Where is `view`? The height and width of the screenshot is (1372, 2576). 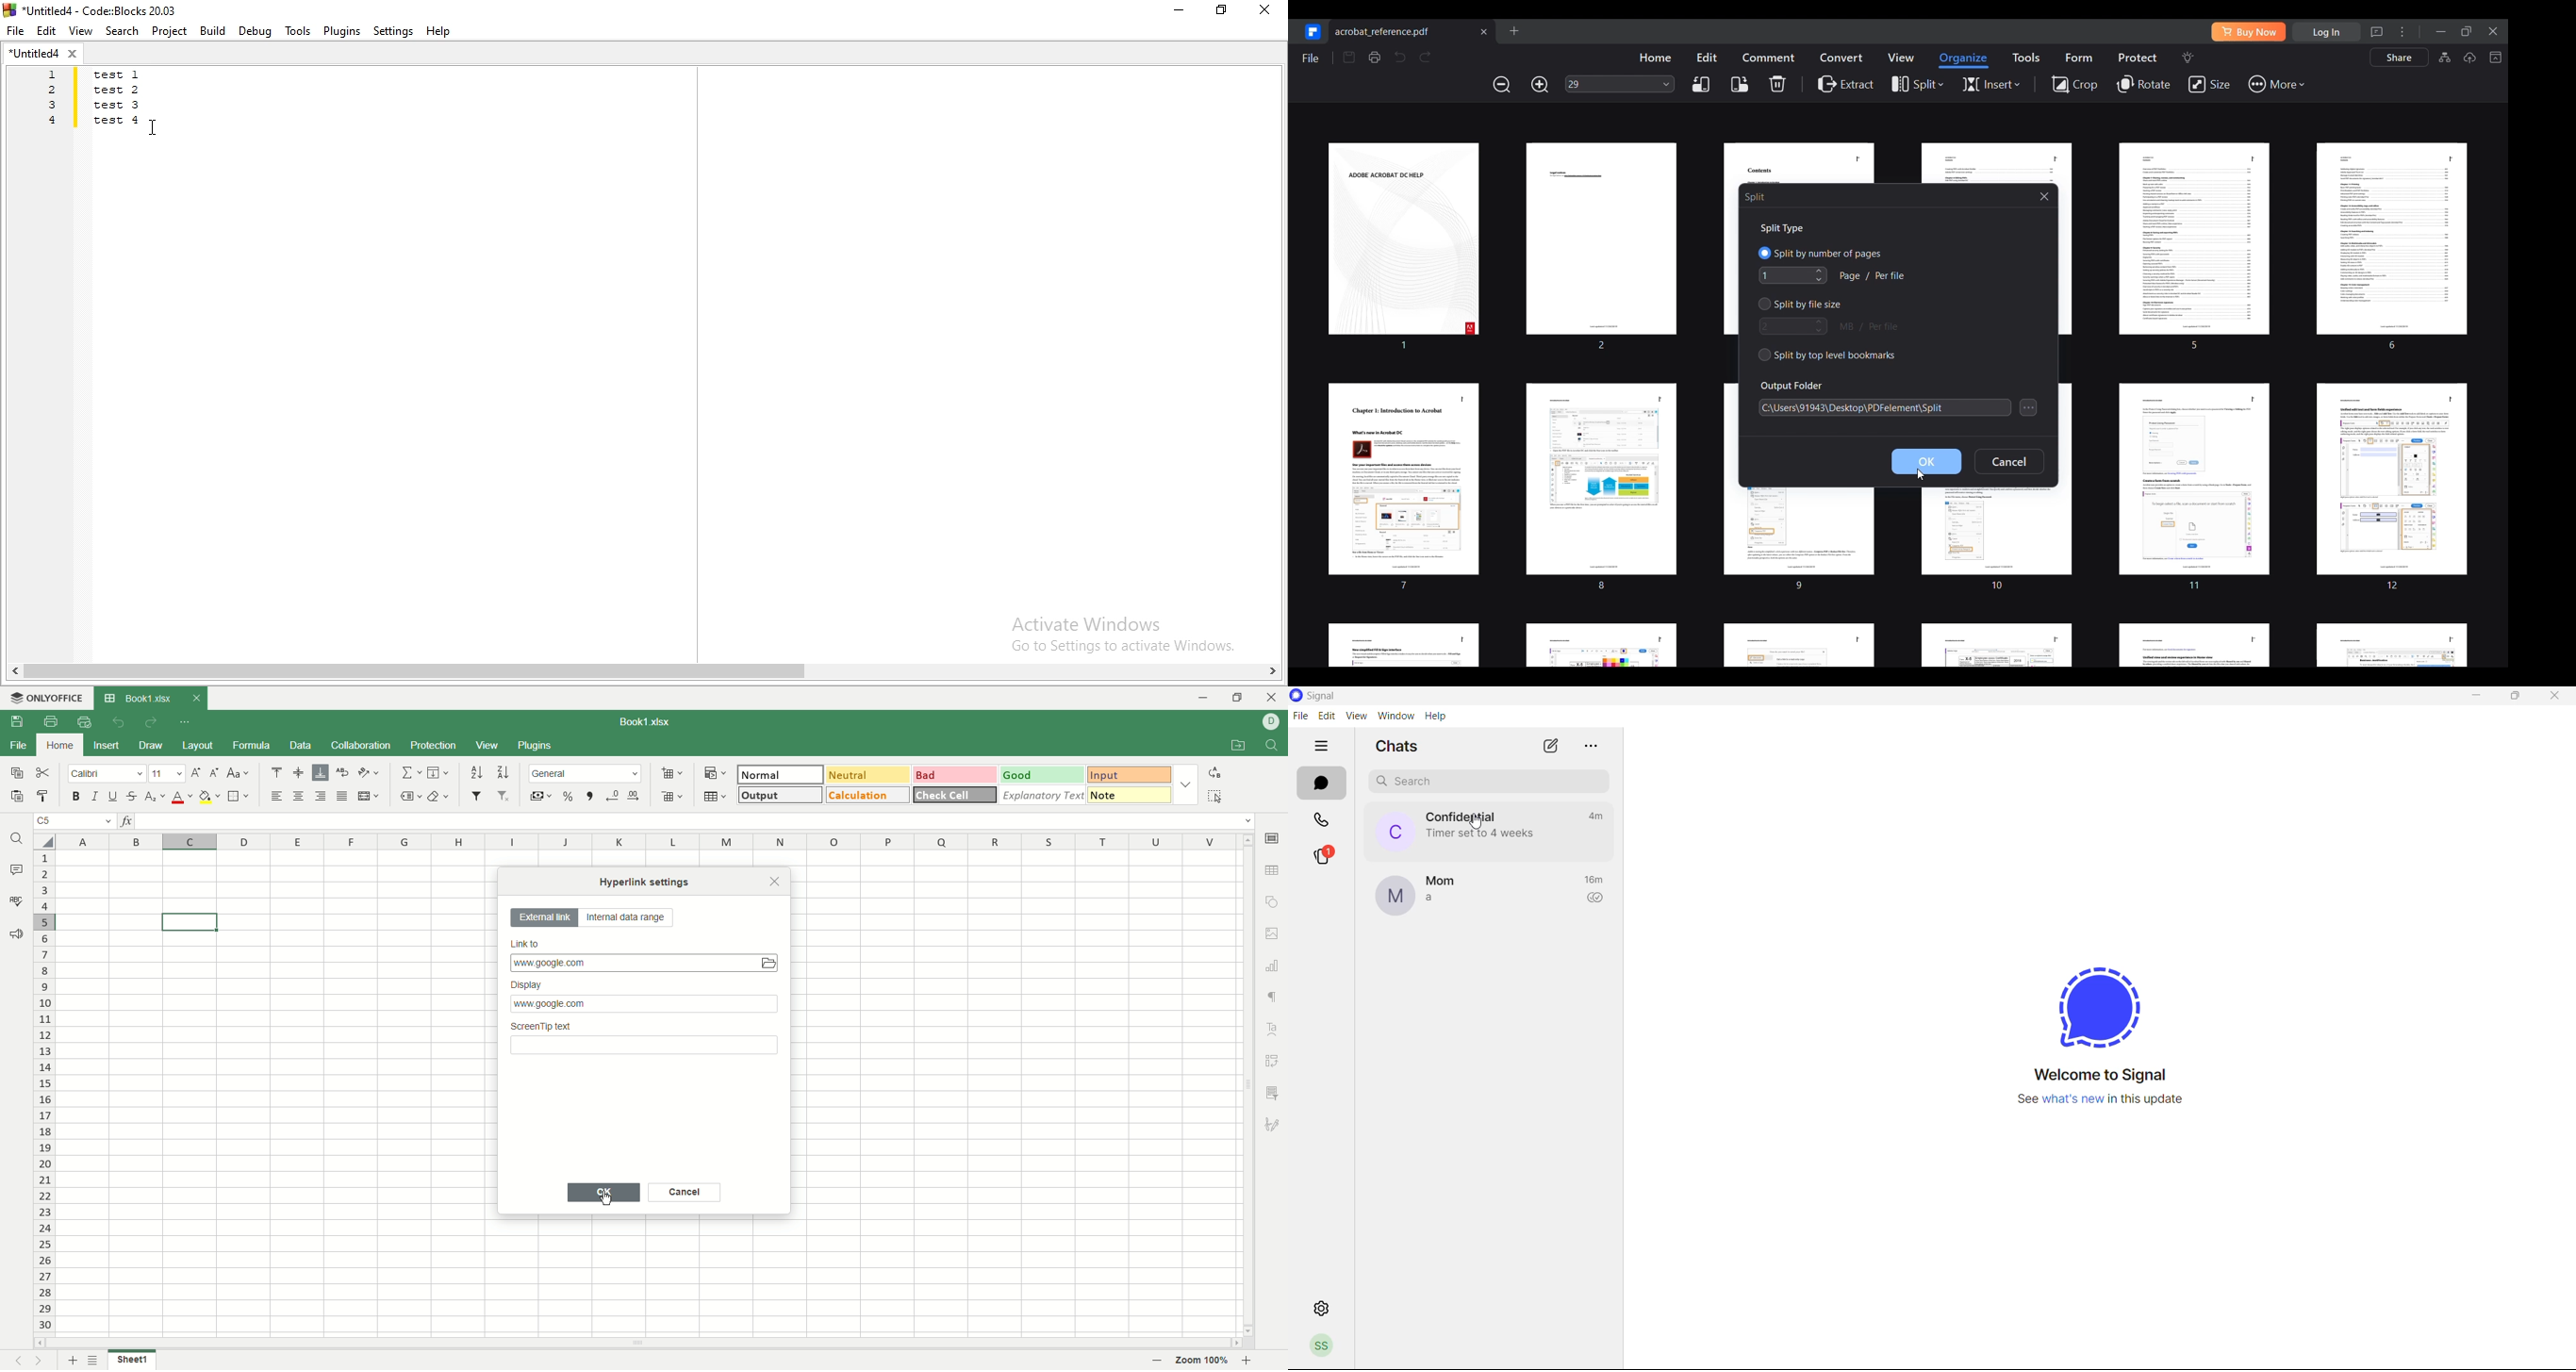 view is located at coordinates (486, 745).